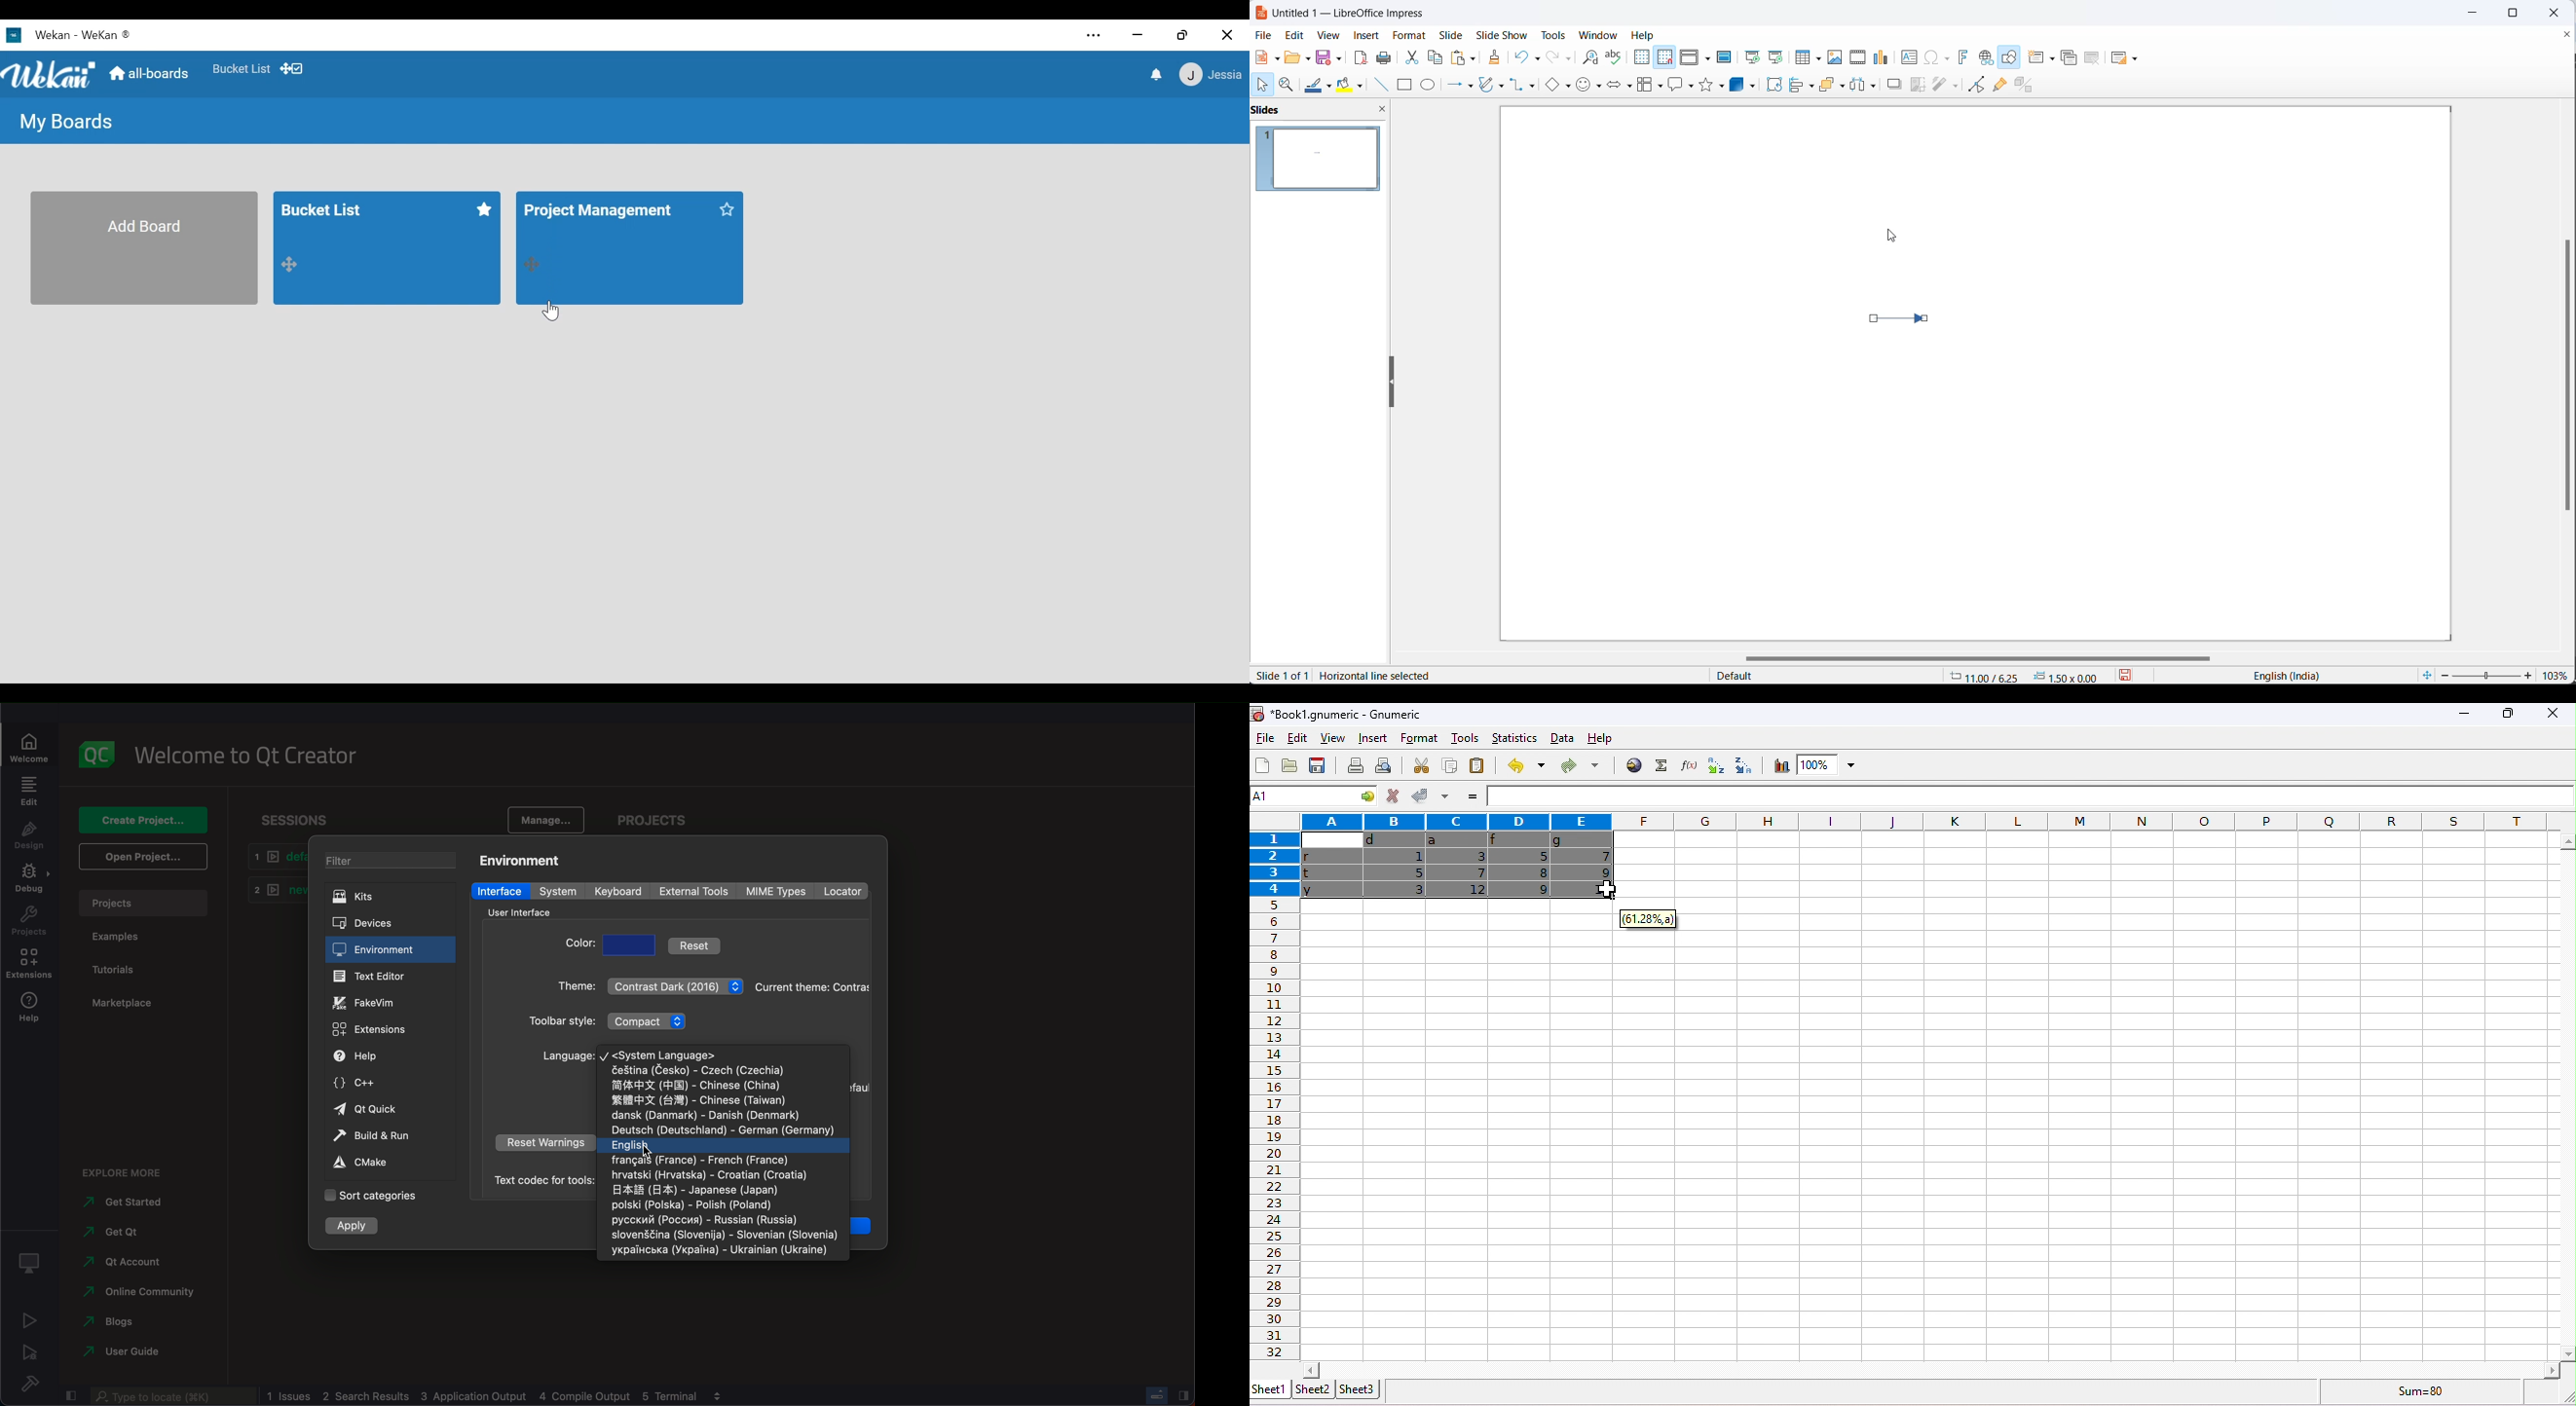  Describe the element at coordinates (2028, 84) in the screenshot. I see `toggle extrusion` at that location.